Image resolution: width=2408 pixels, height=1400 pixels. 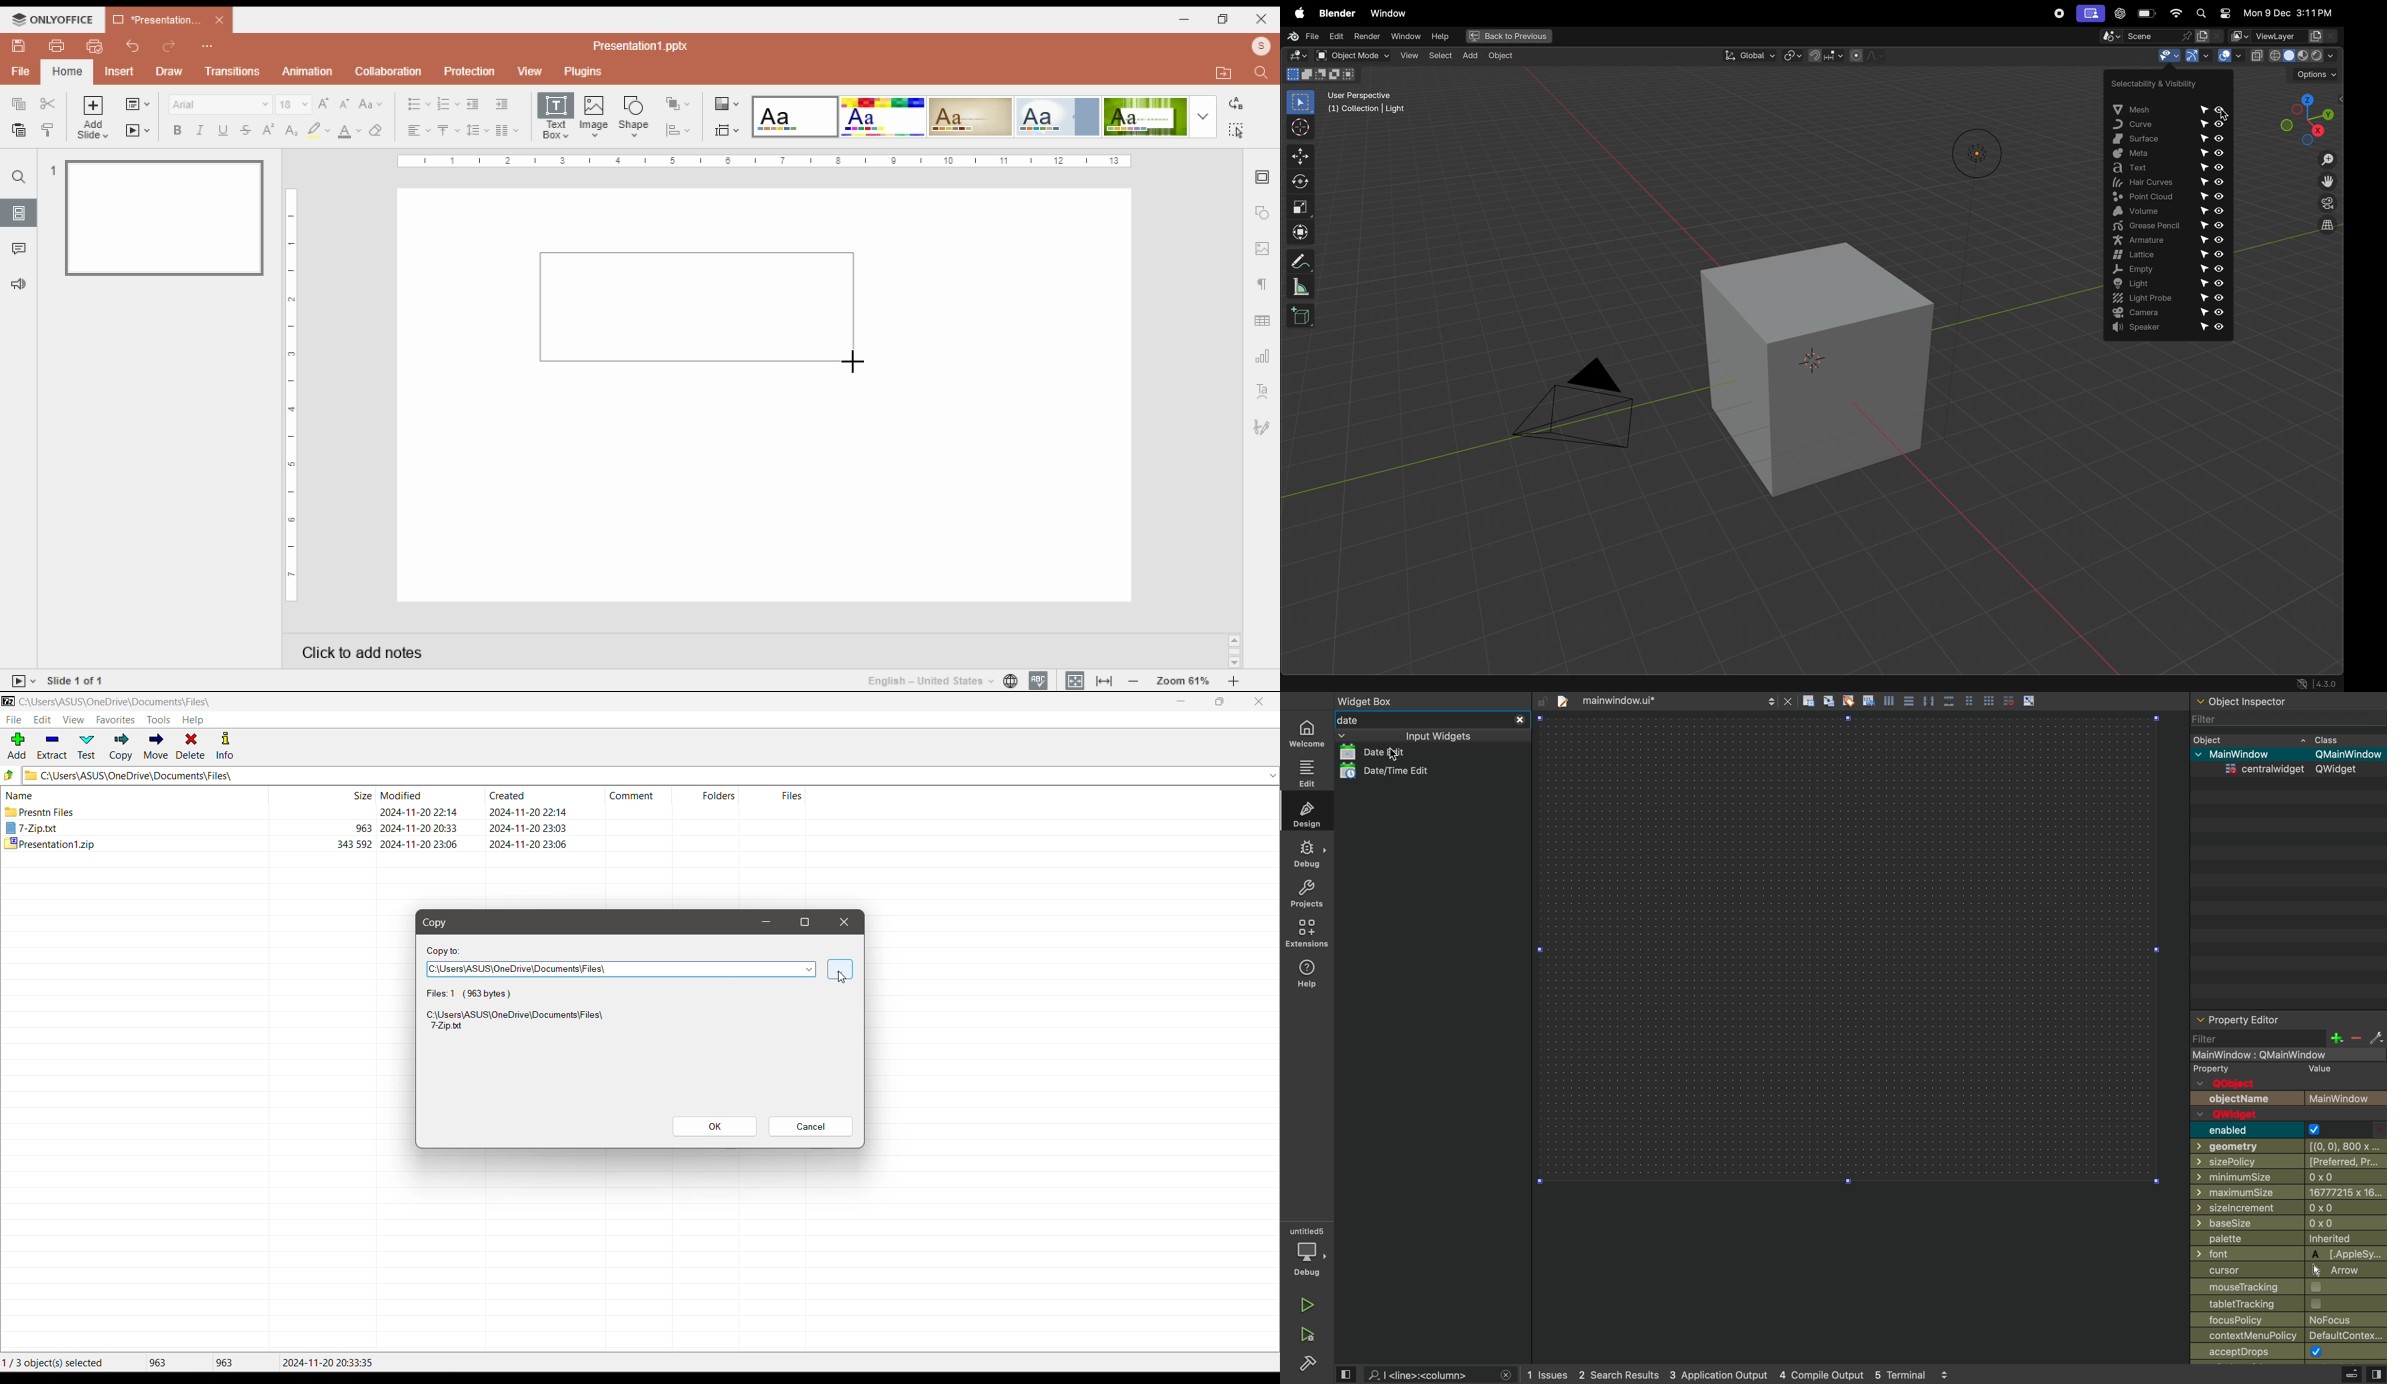 I want to click on draw, so click(x=169, y=72).